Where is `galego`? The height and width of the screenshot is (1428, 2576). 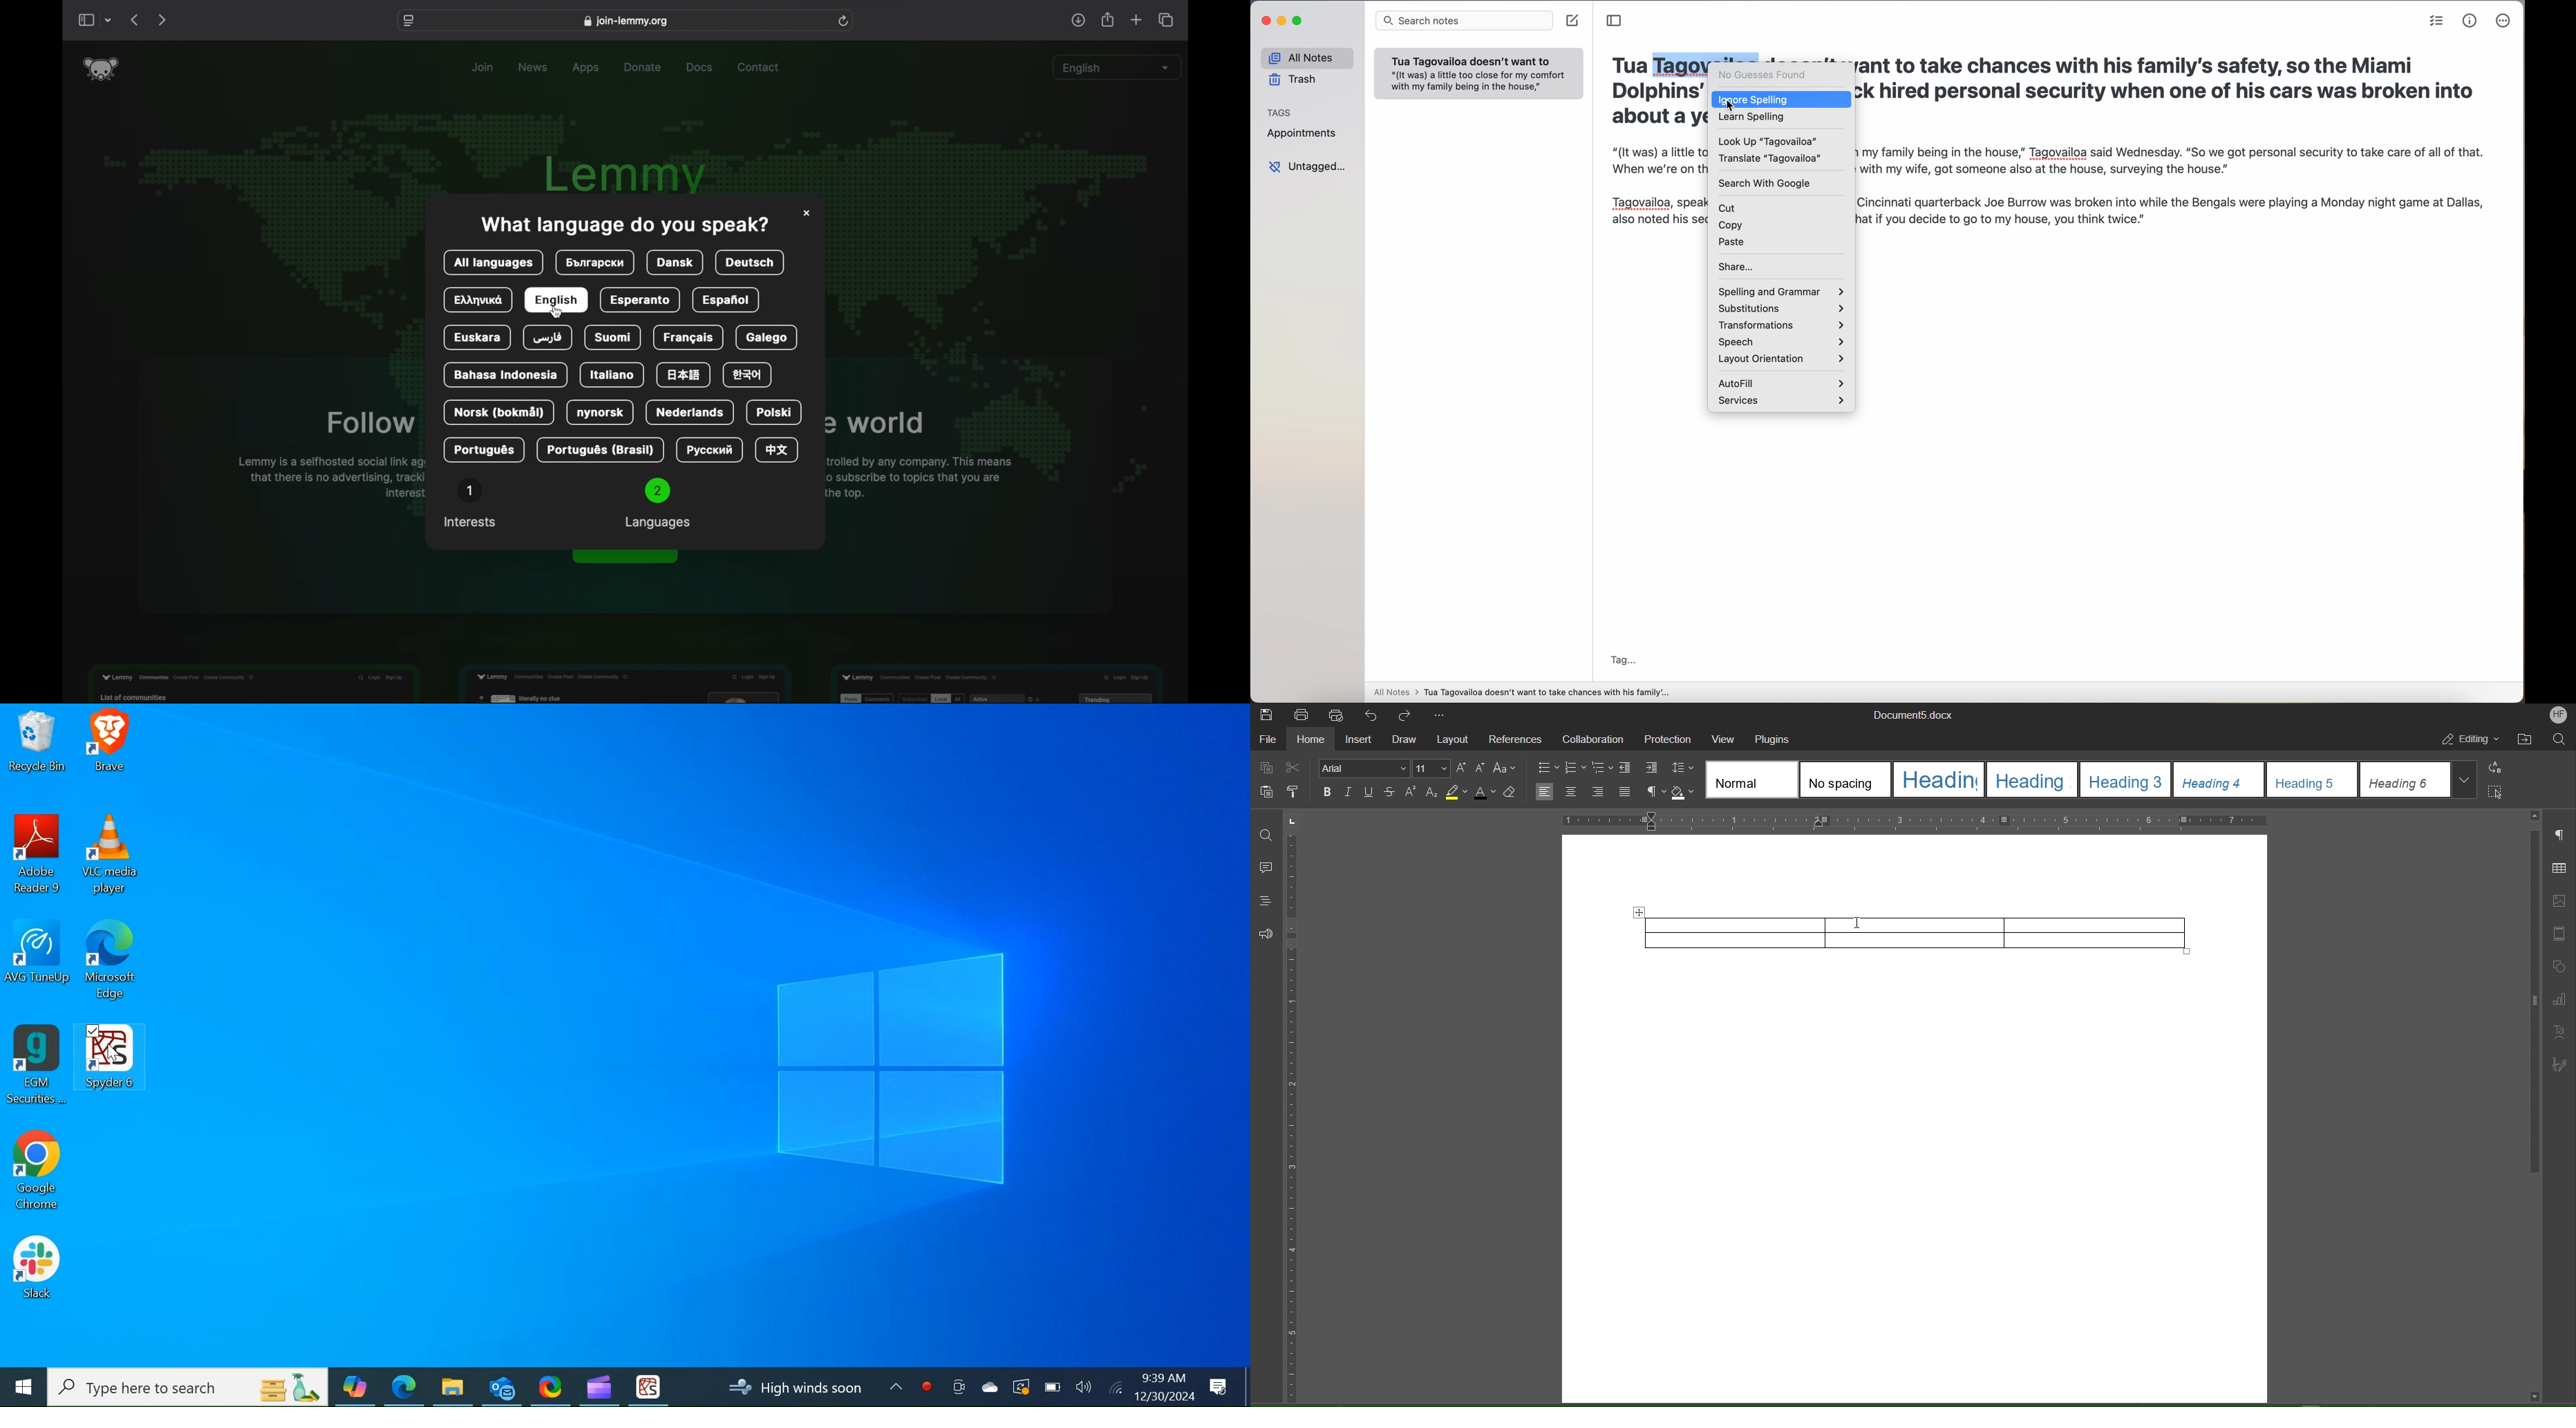 galego is located at coordinates (767, 339).